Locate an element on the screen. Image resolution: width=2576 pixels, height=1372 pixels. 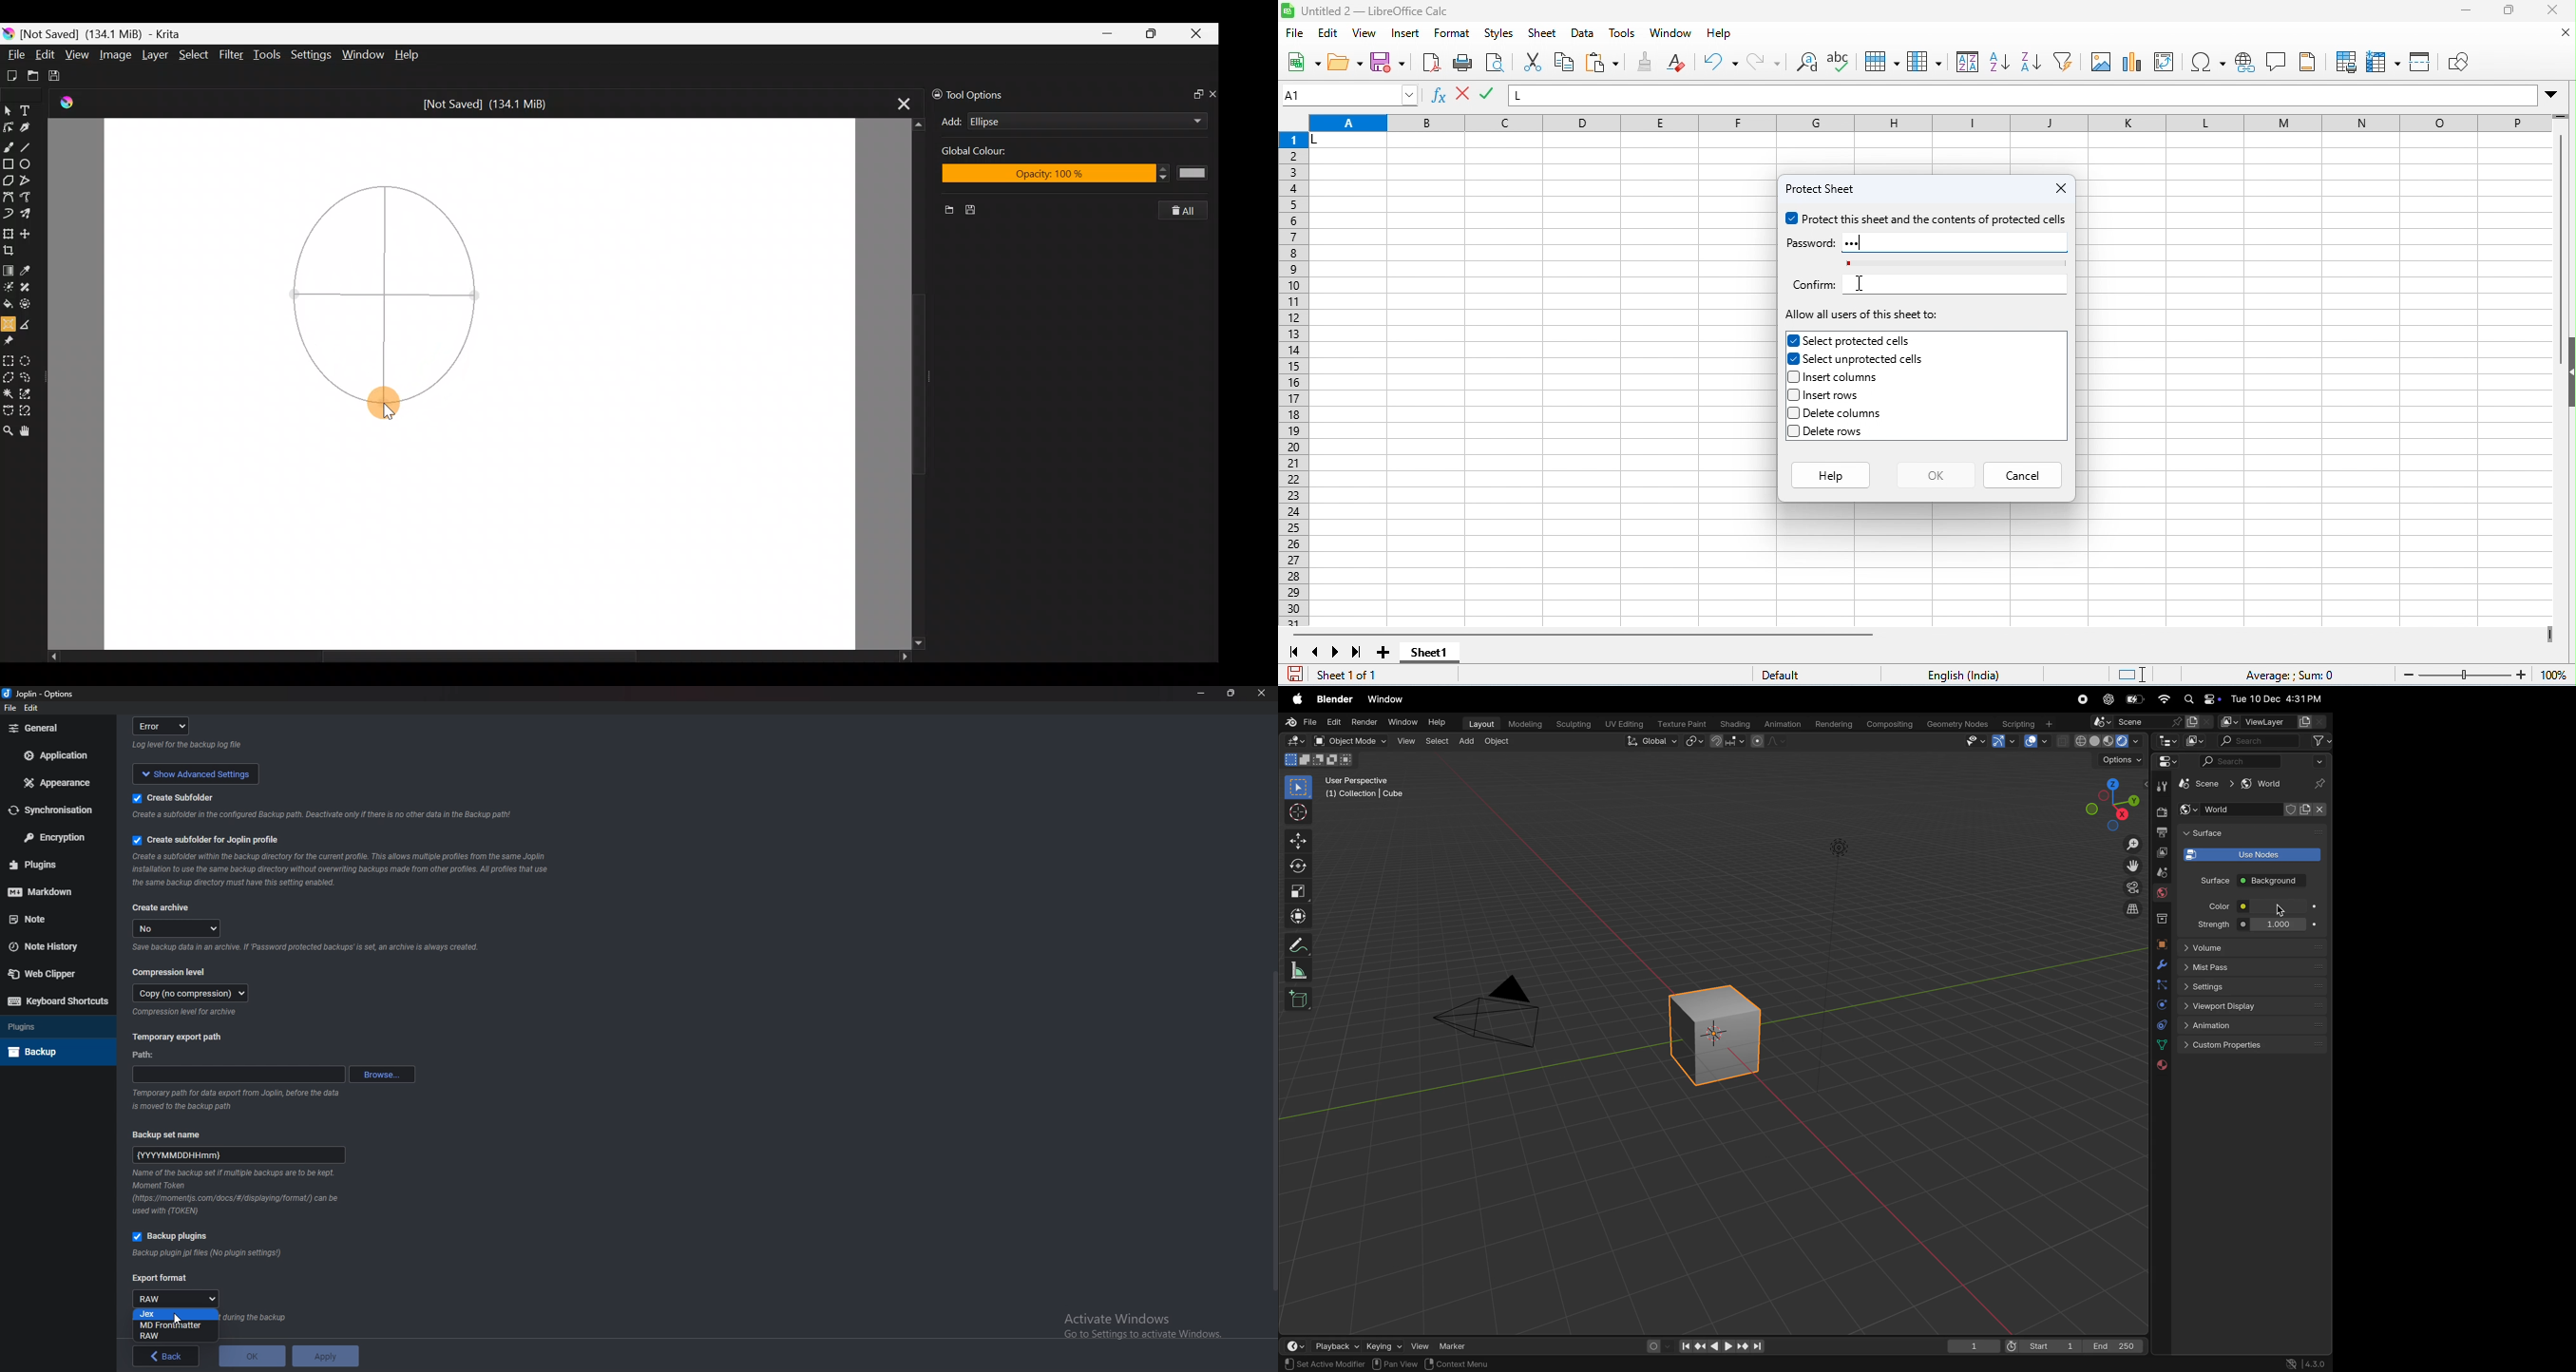
name is located at coordinates (240, 1153).